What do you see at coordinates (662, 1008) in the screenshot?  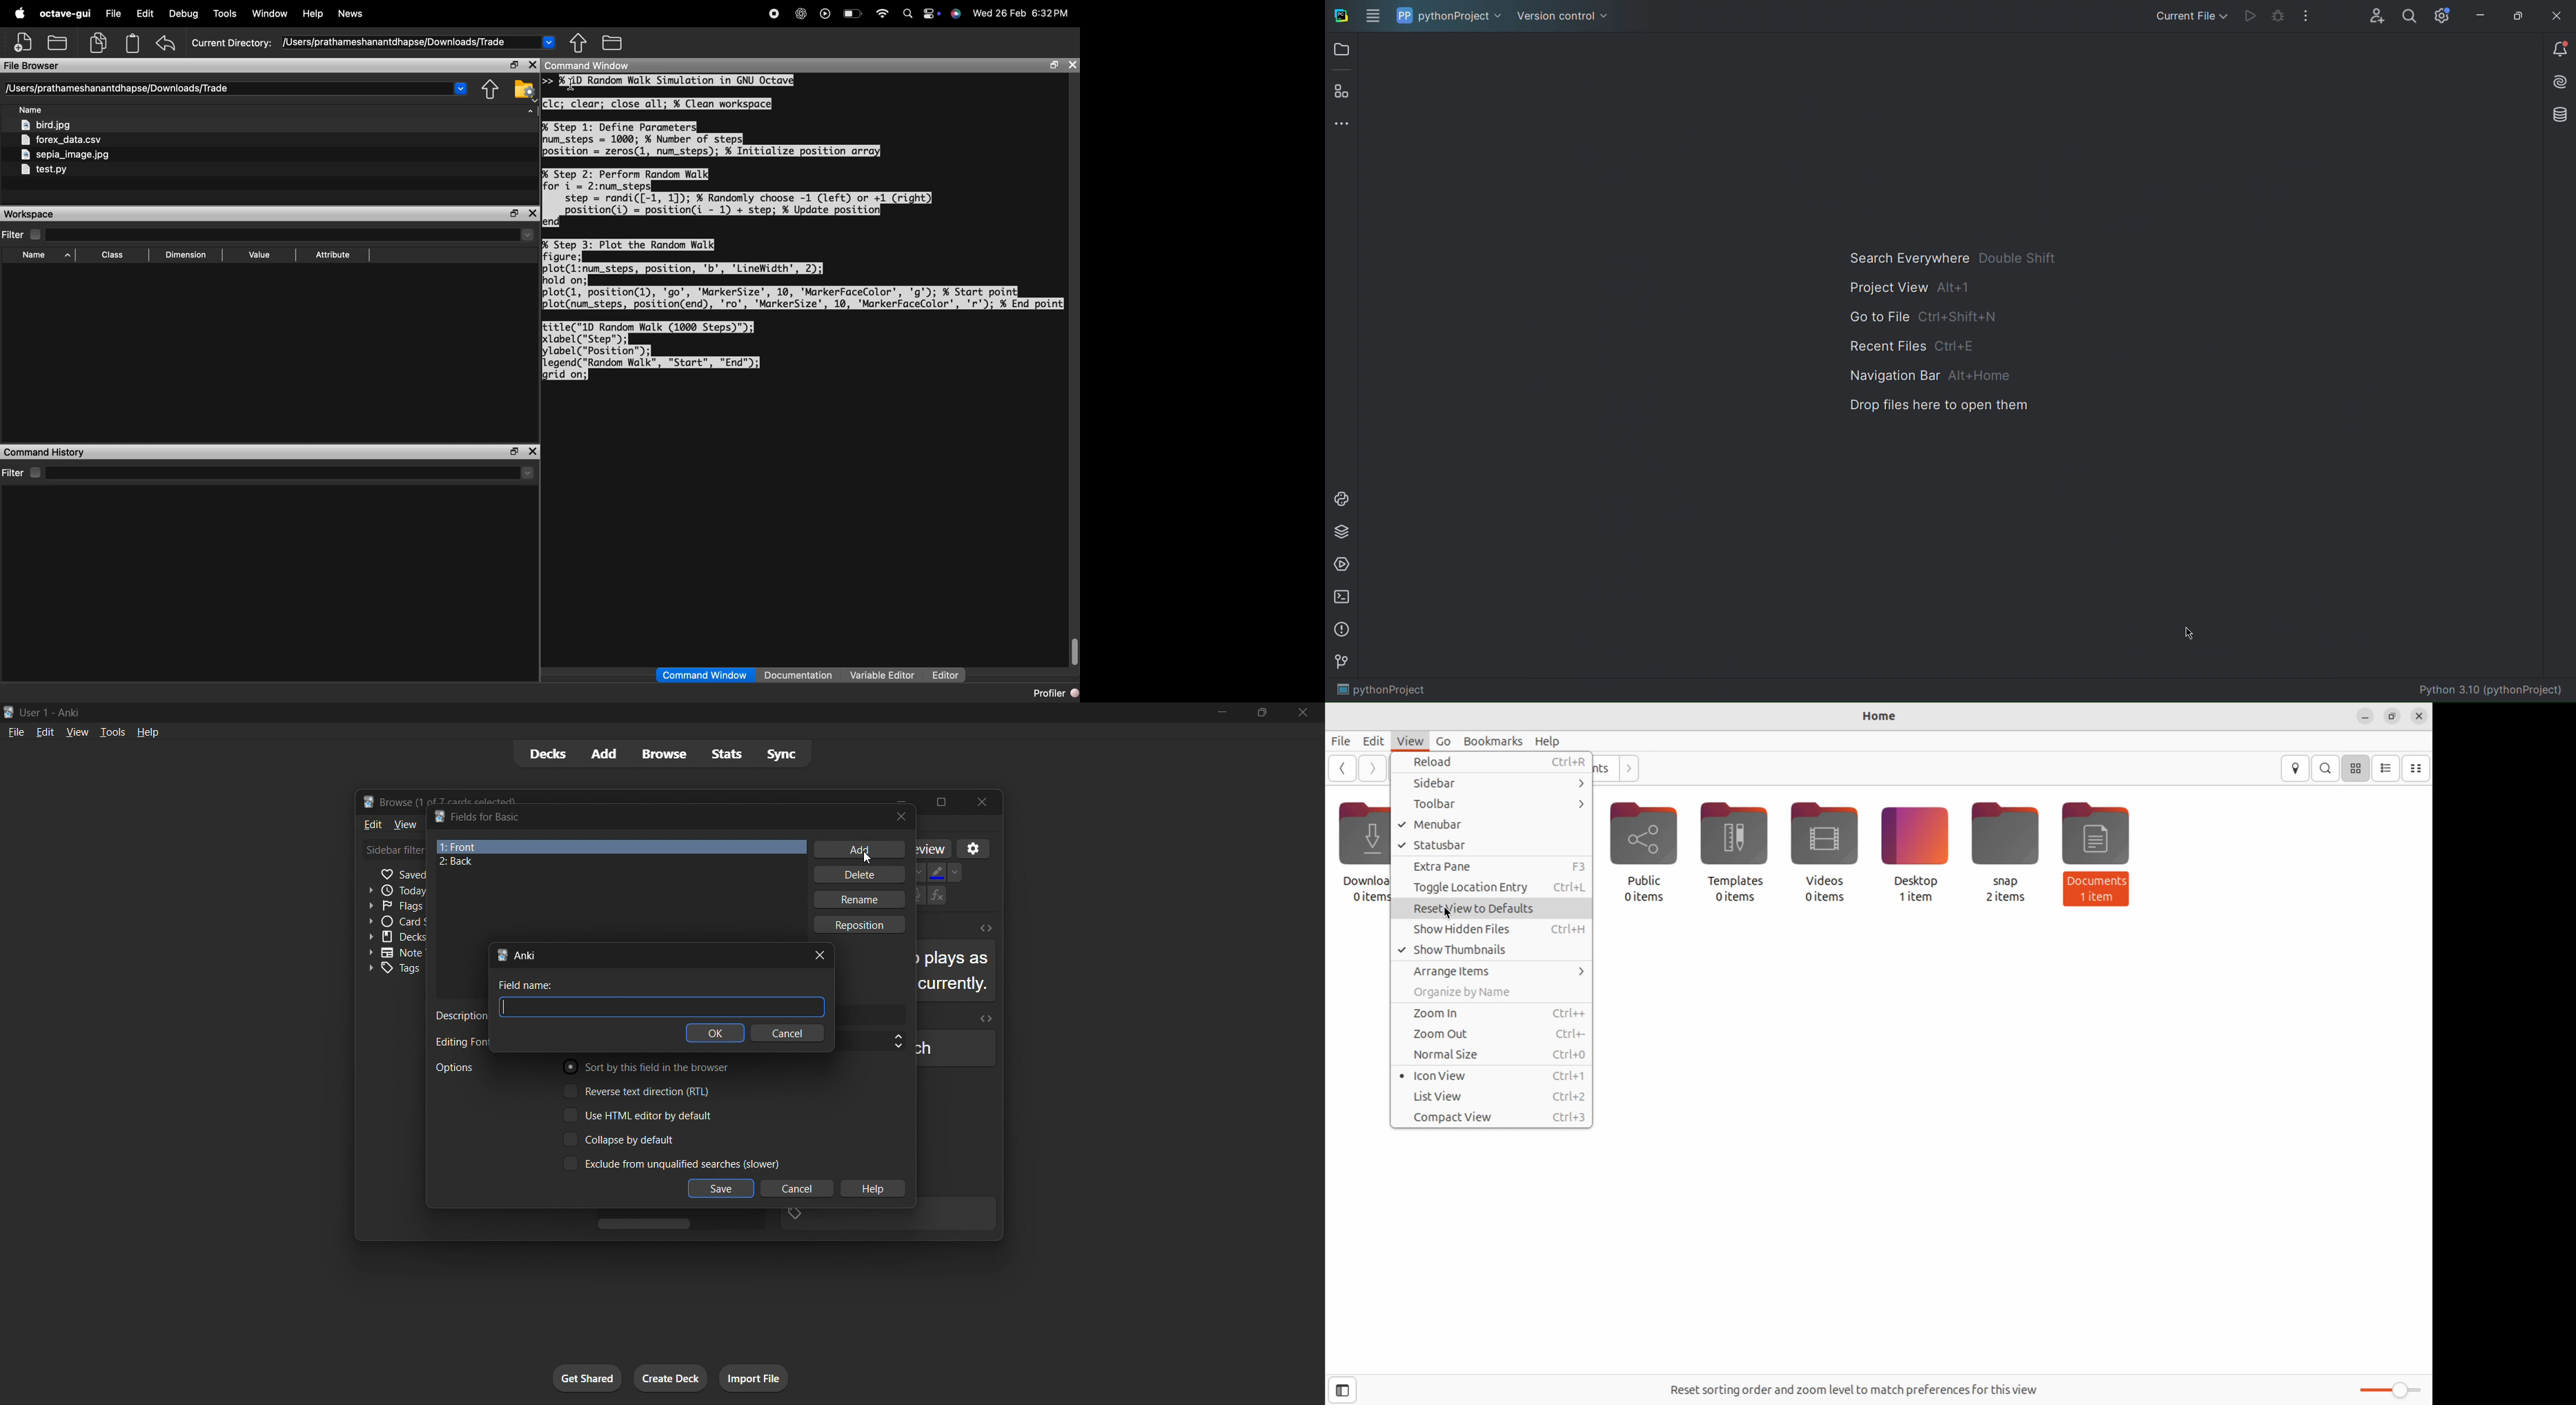 I see `field name input box` at bounding box center [662, 1008].